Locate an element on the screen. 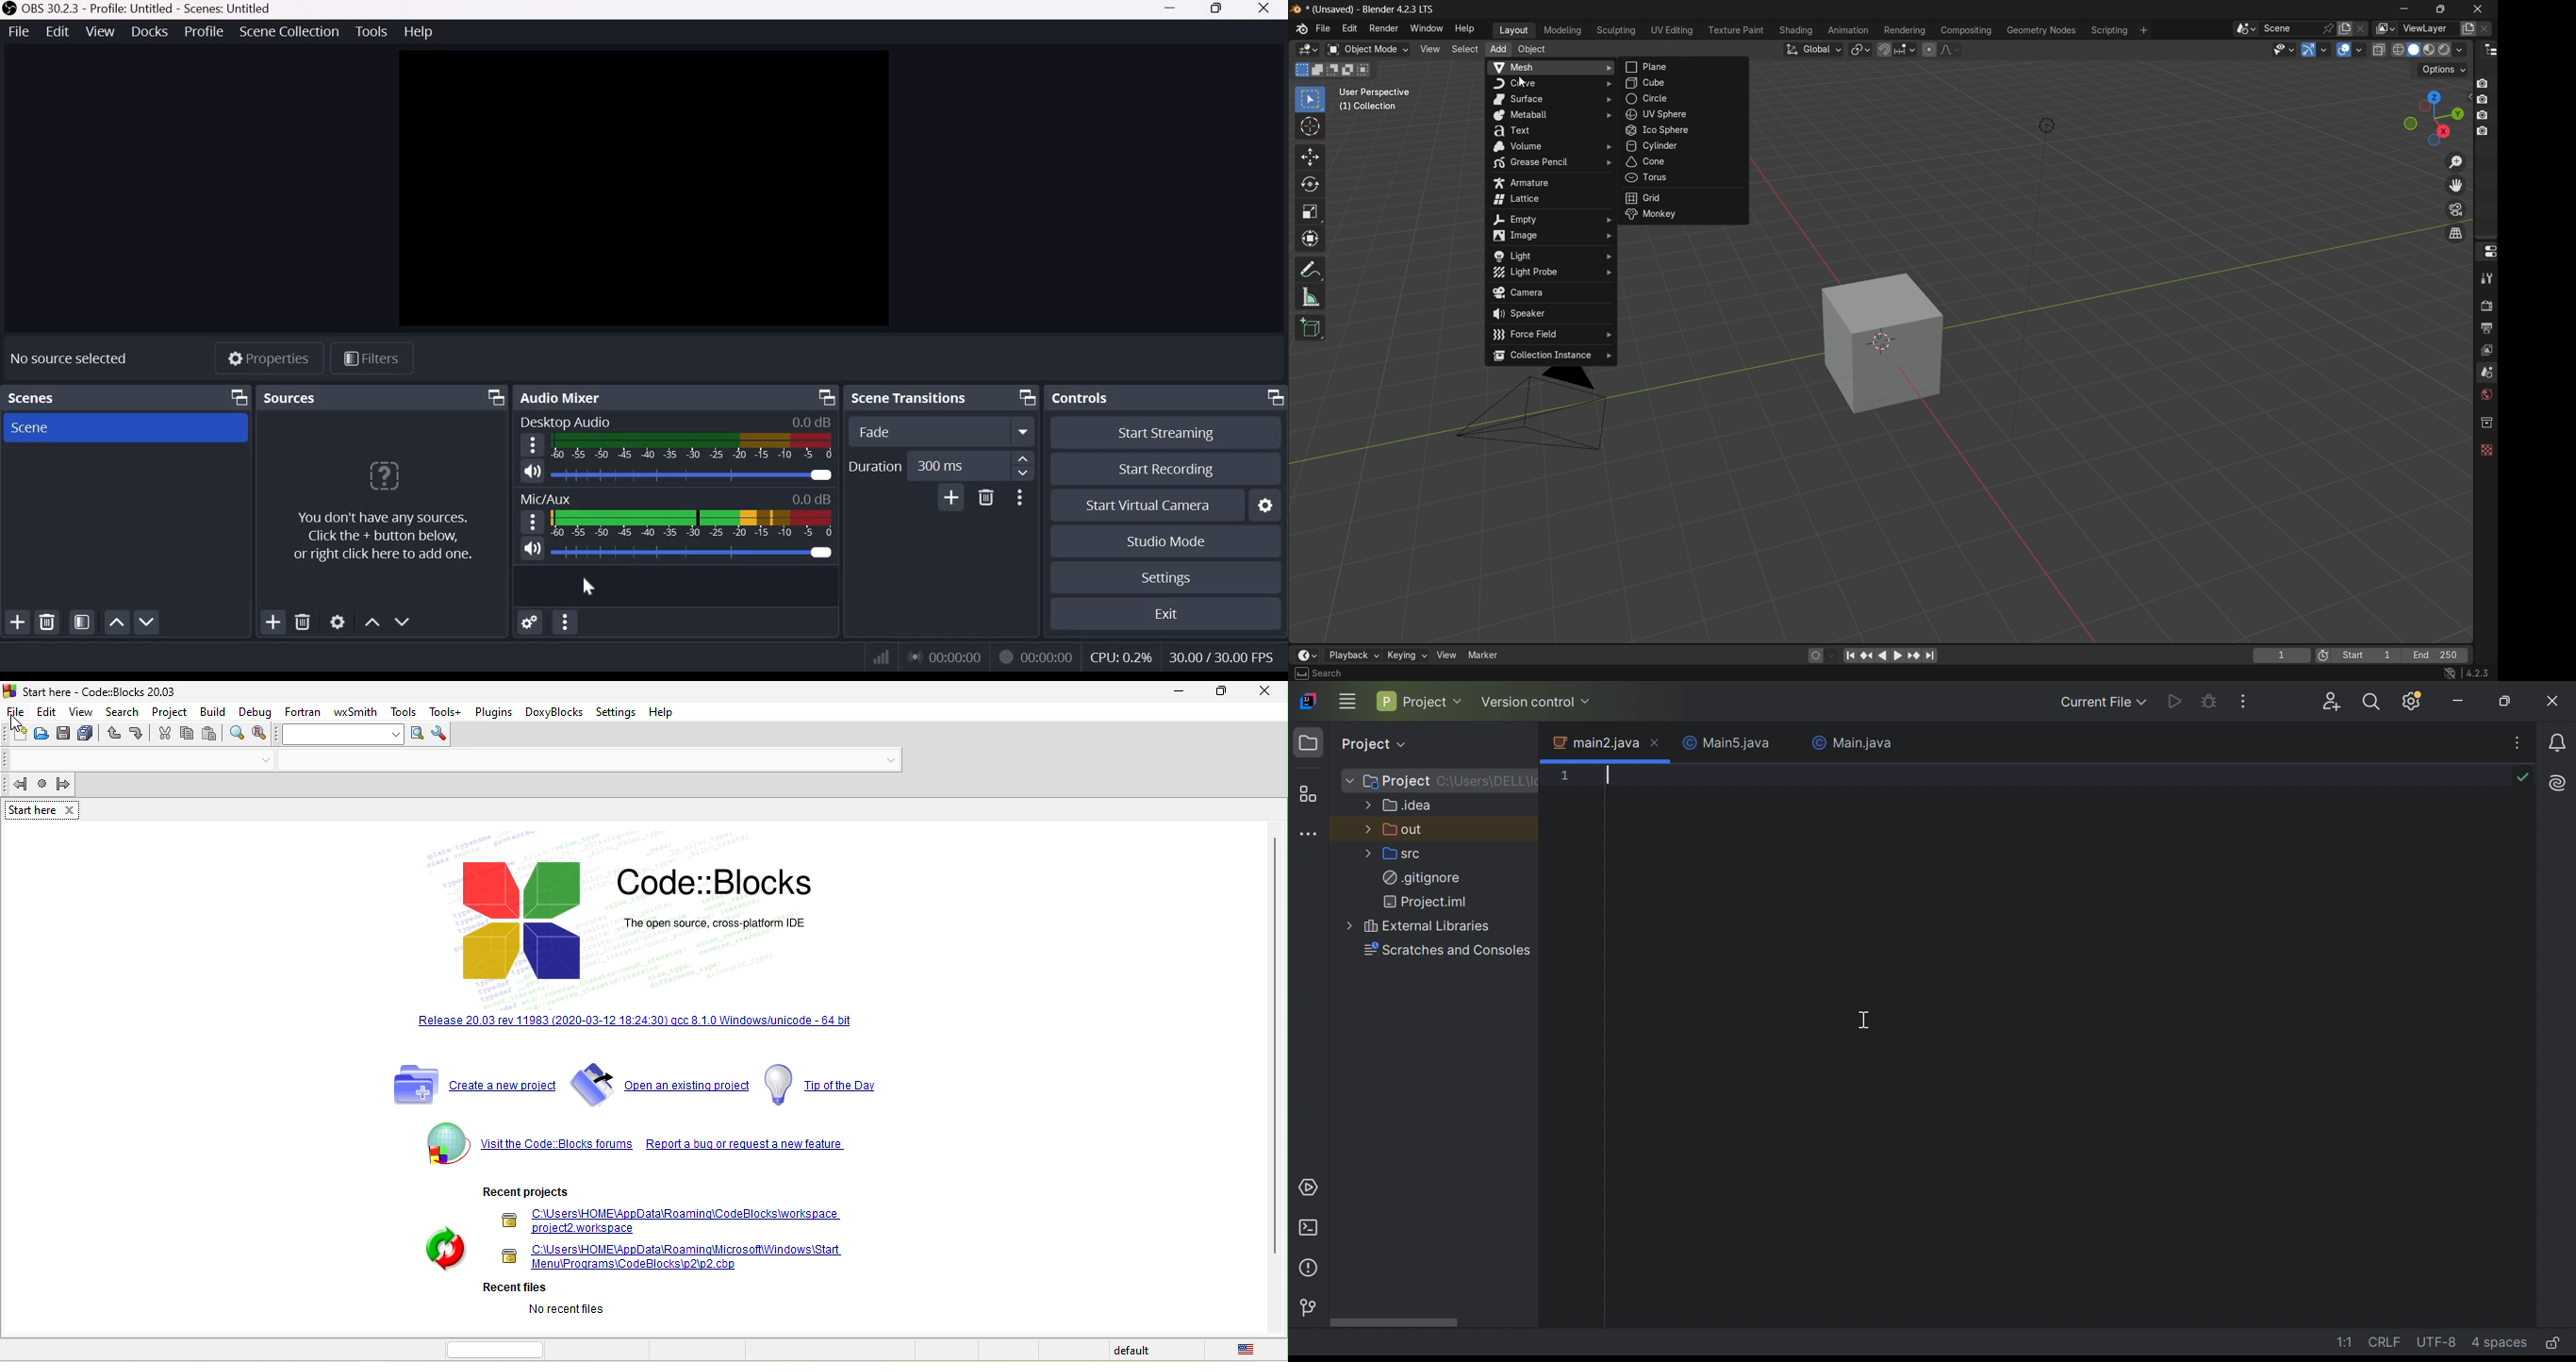 The height and width of the screenshot is (1372, 2576). File is located at coordinates (19, 32).